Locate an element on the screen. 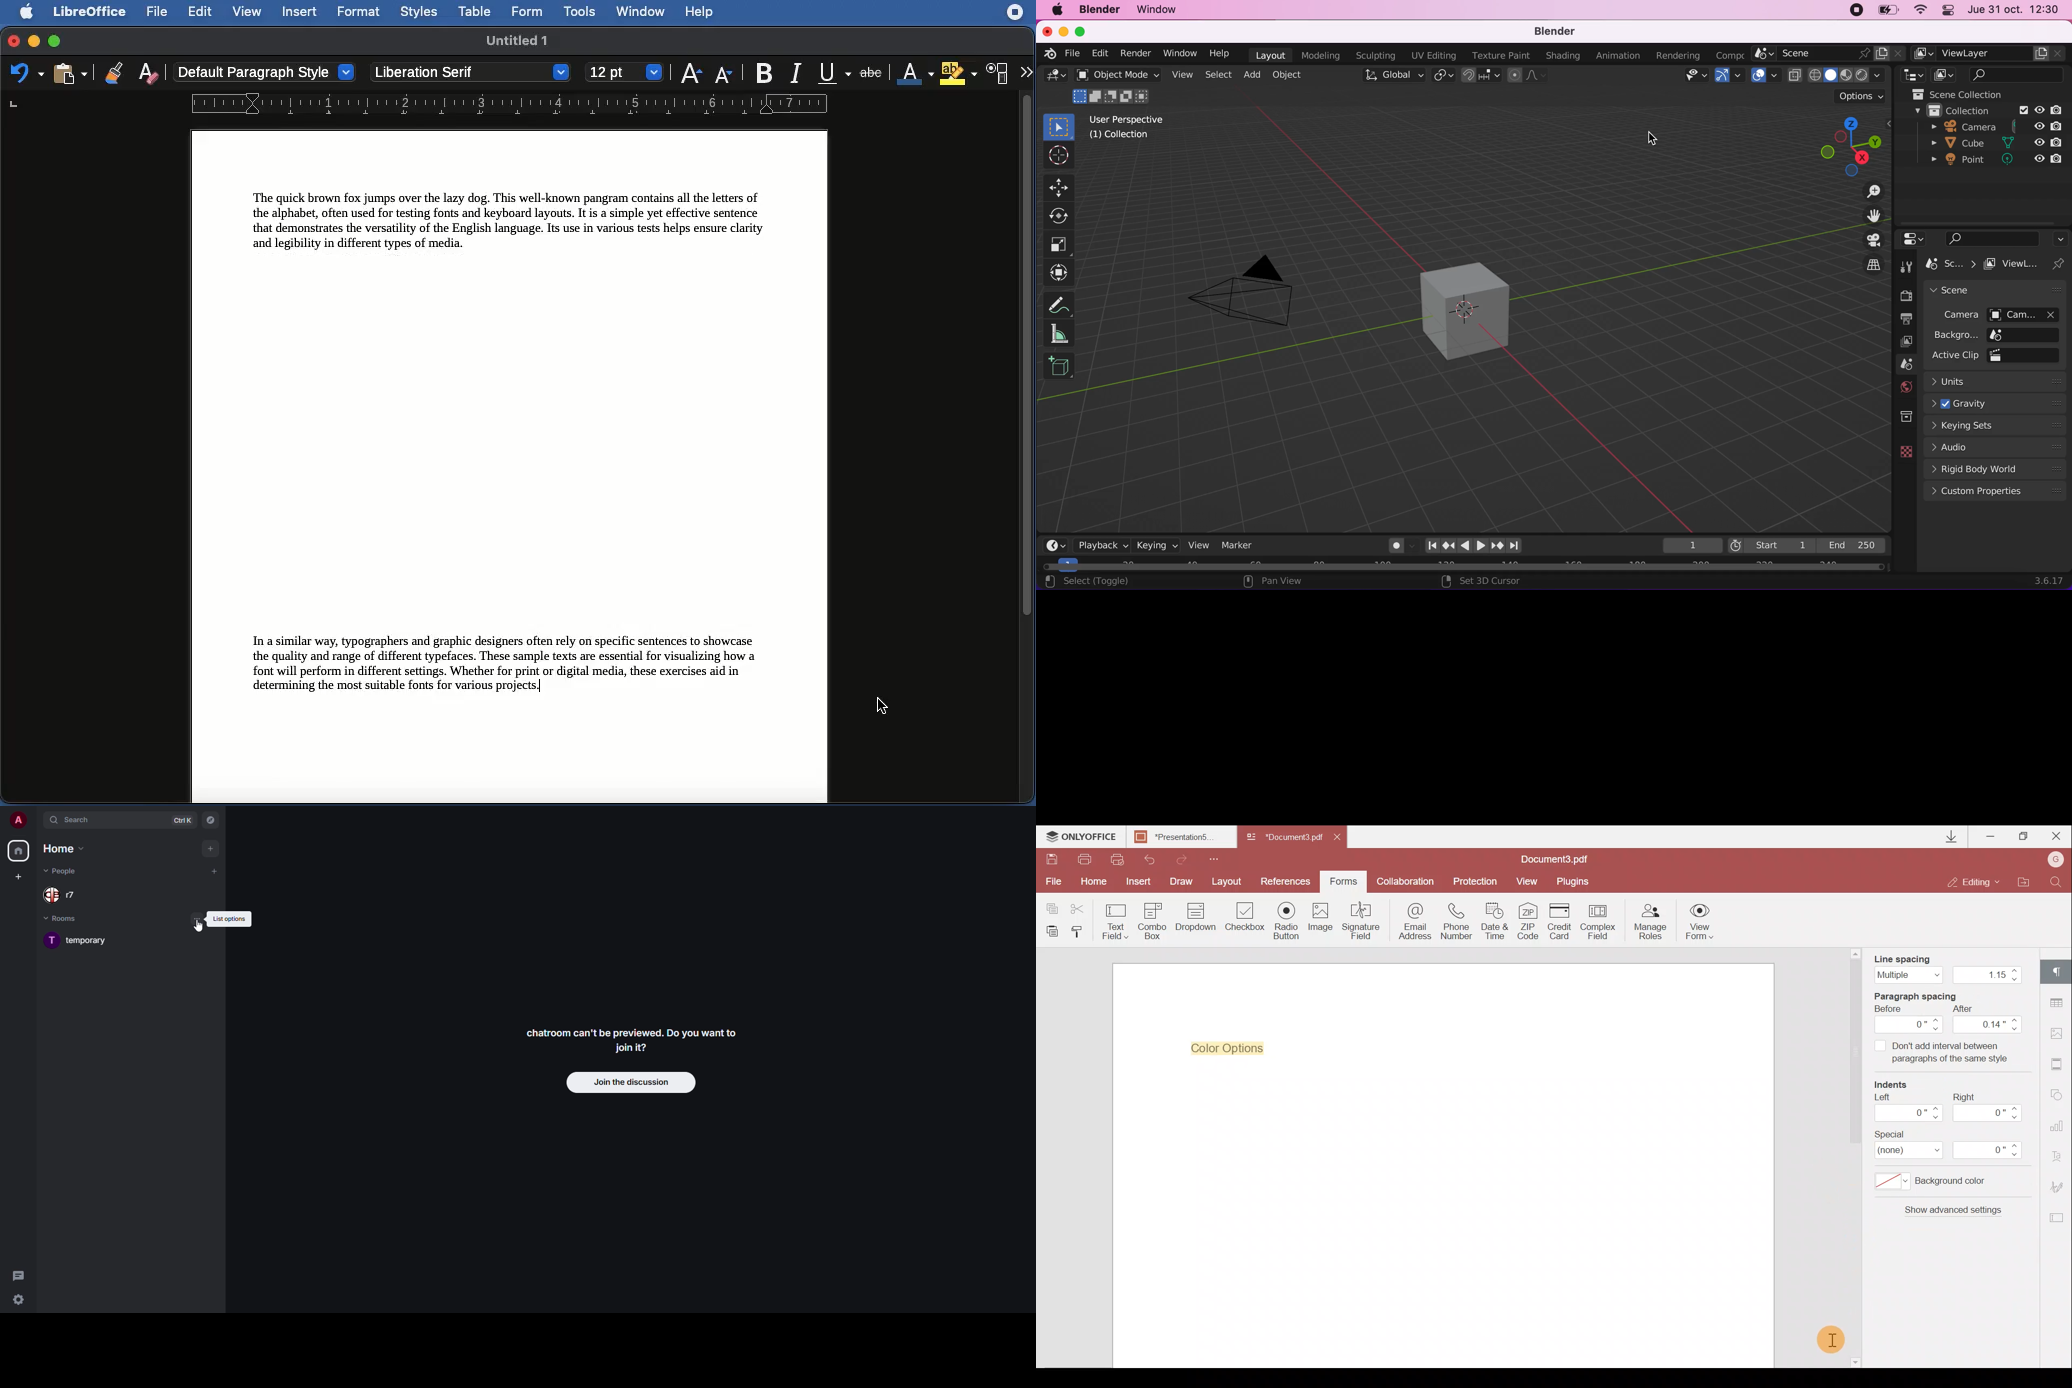 Image resolution: width=2072 pixels, height=1400 pixels. Scroll bar is located at coordinates (1855, 1055).